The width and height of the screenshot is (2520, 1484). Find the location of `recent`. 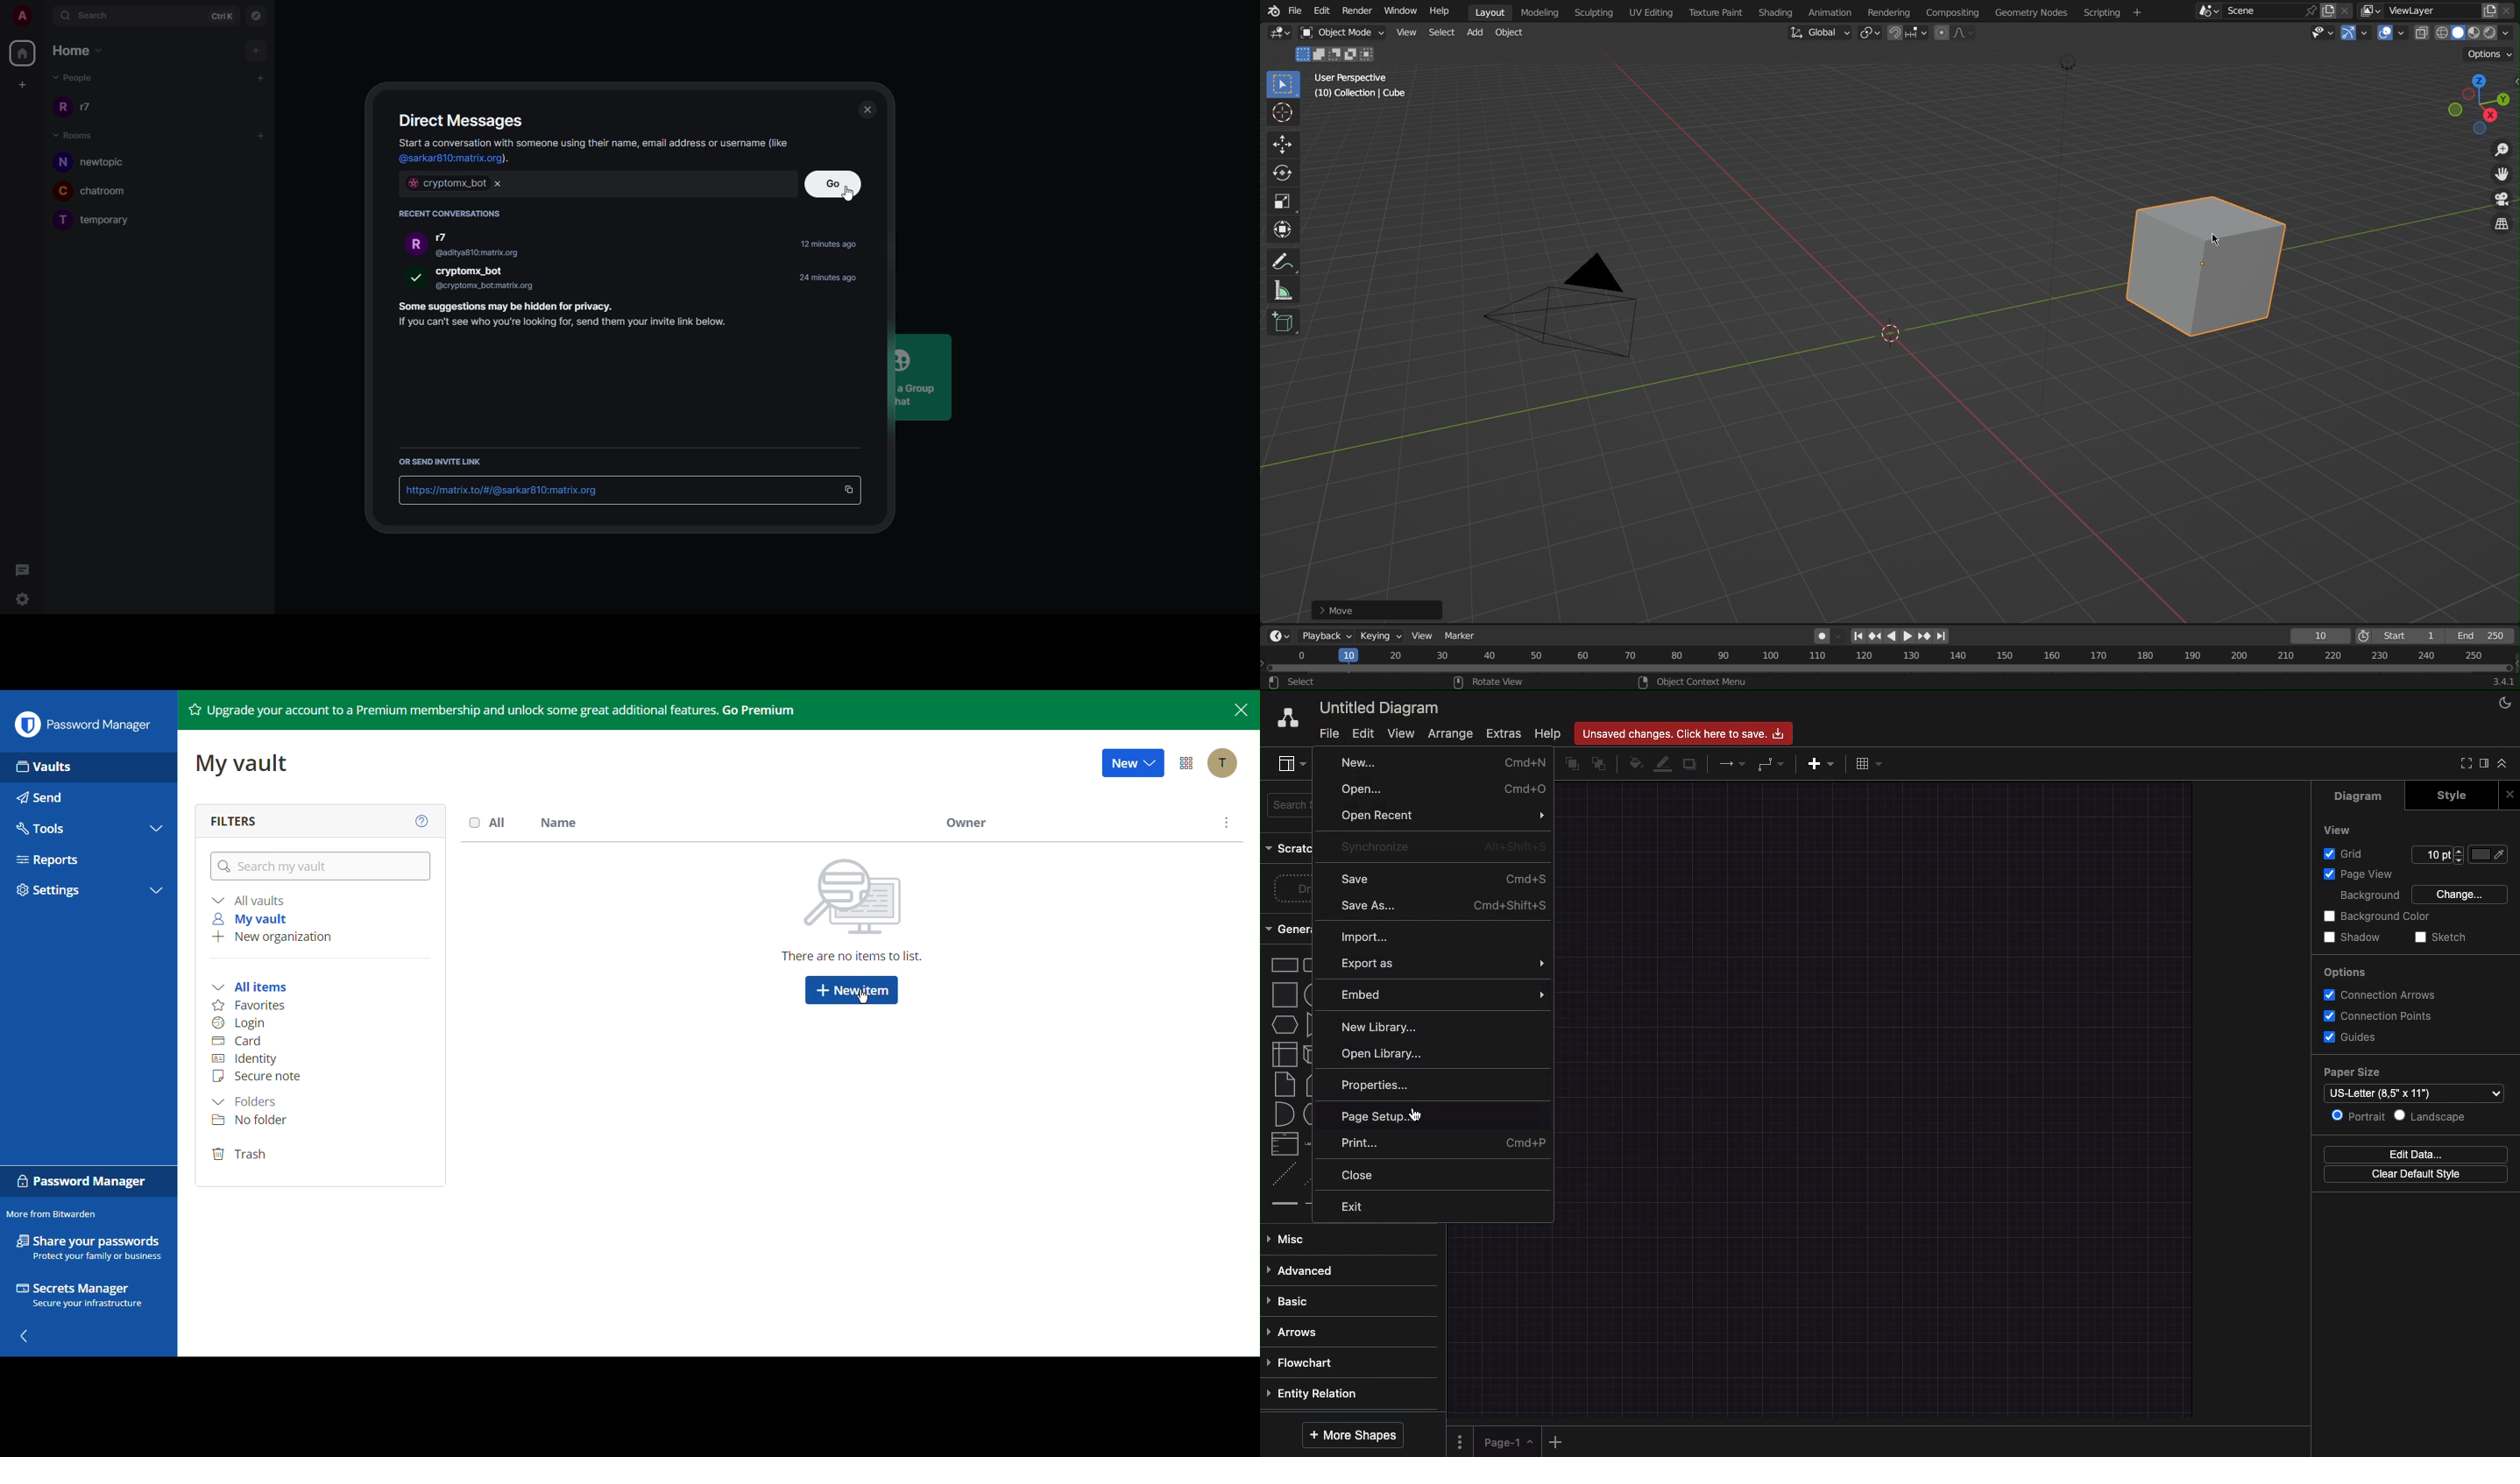

recent is located at coordinates (450, 214).